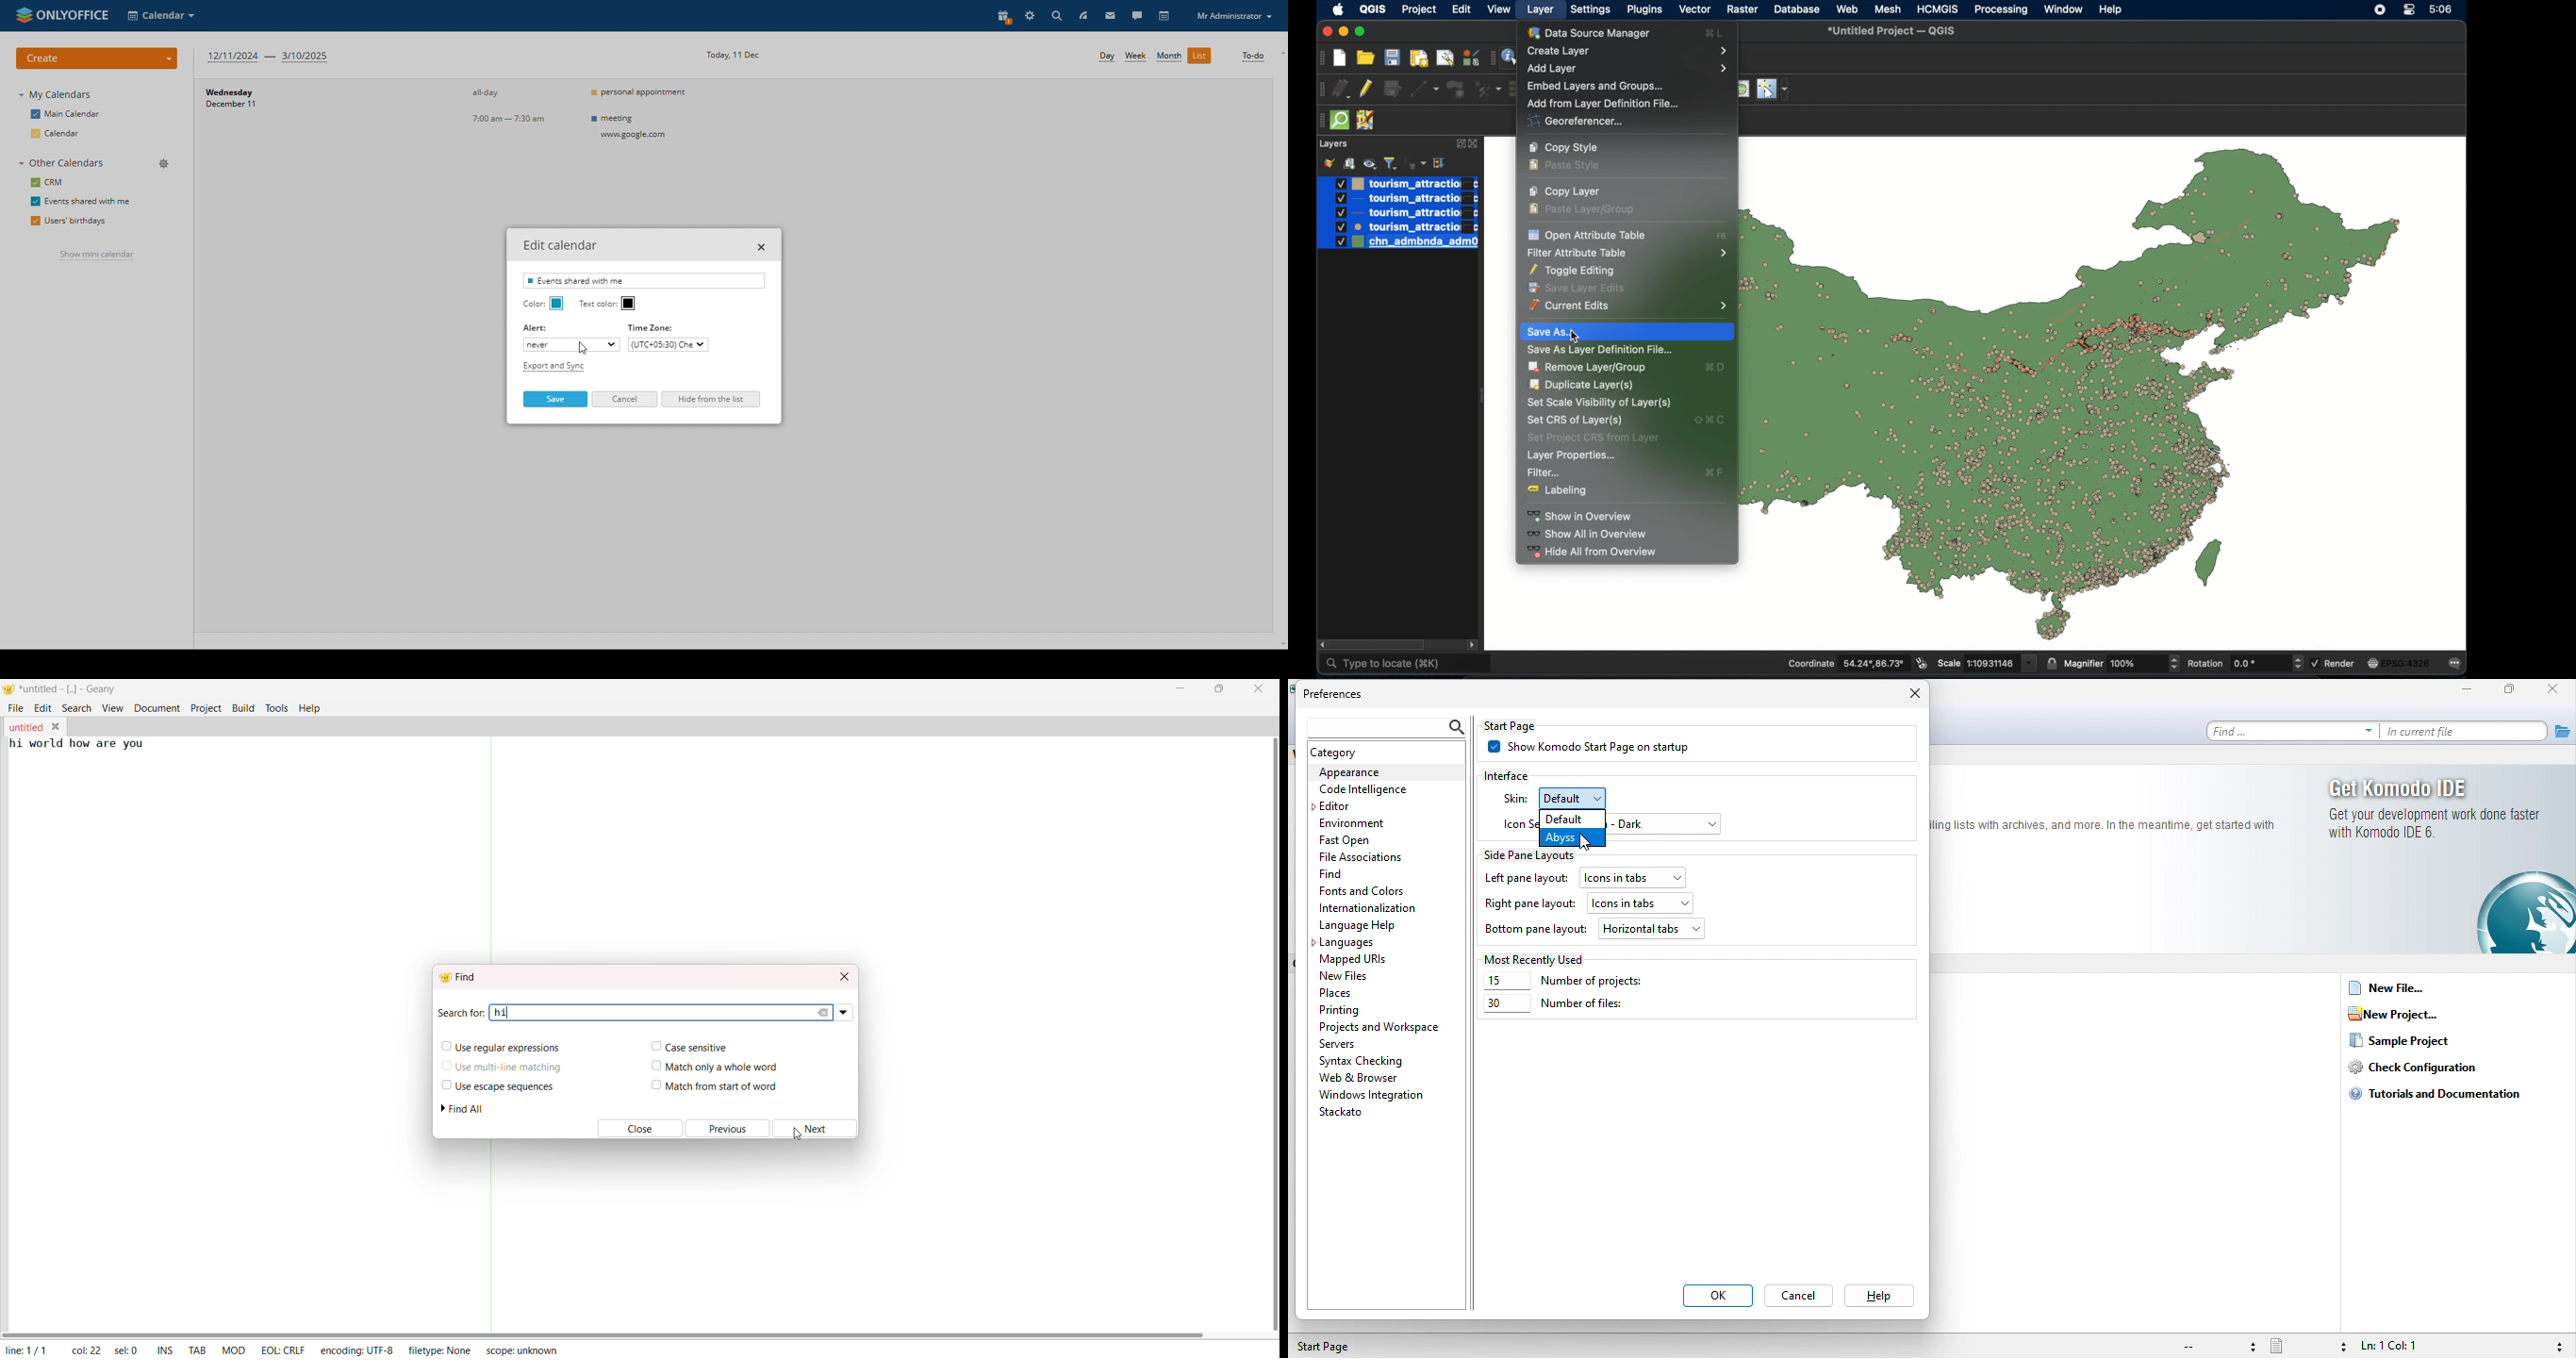 This screenshot has width=2576, height=1372. What do you see at coordinates (165, 1349) in the screenshot?
I see `ins` at bounding box center [165, 1349].